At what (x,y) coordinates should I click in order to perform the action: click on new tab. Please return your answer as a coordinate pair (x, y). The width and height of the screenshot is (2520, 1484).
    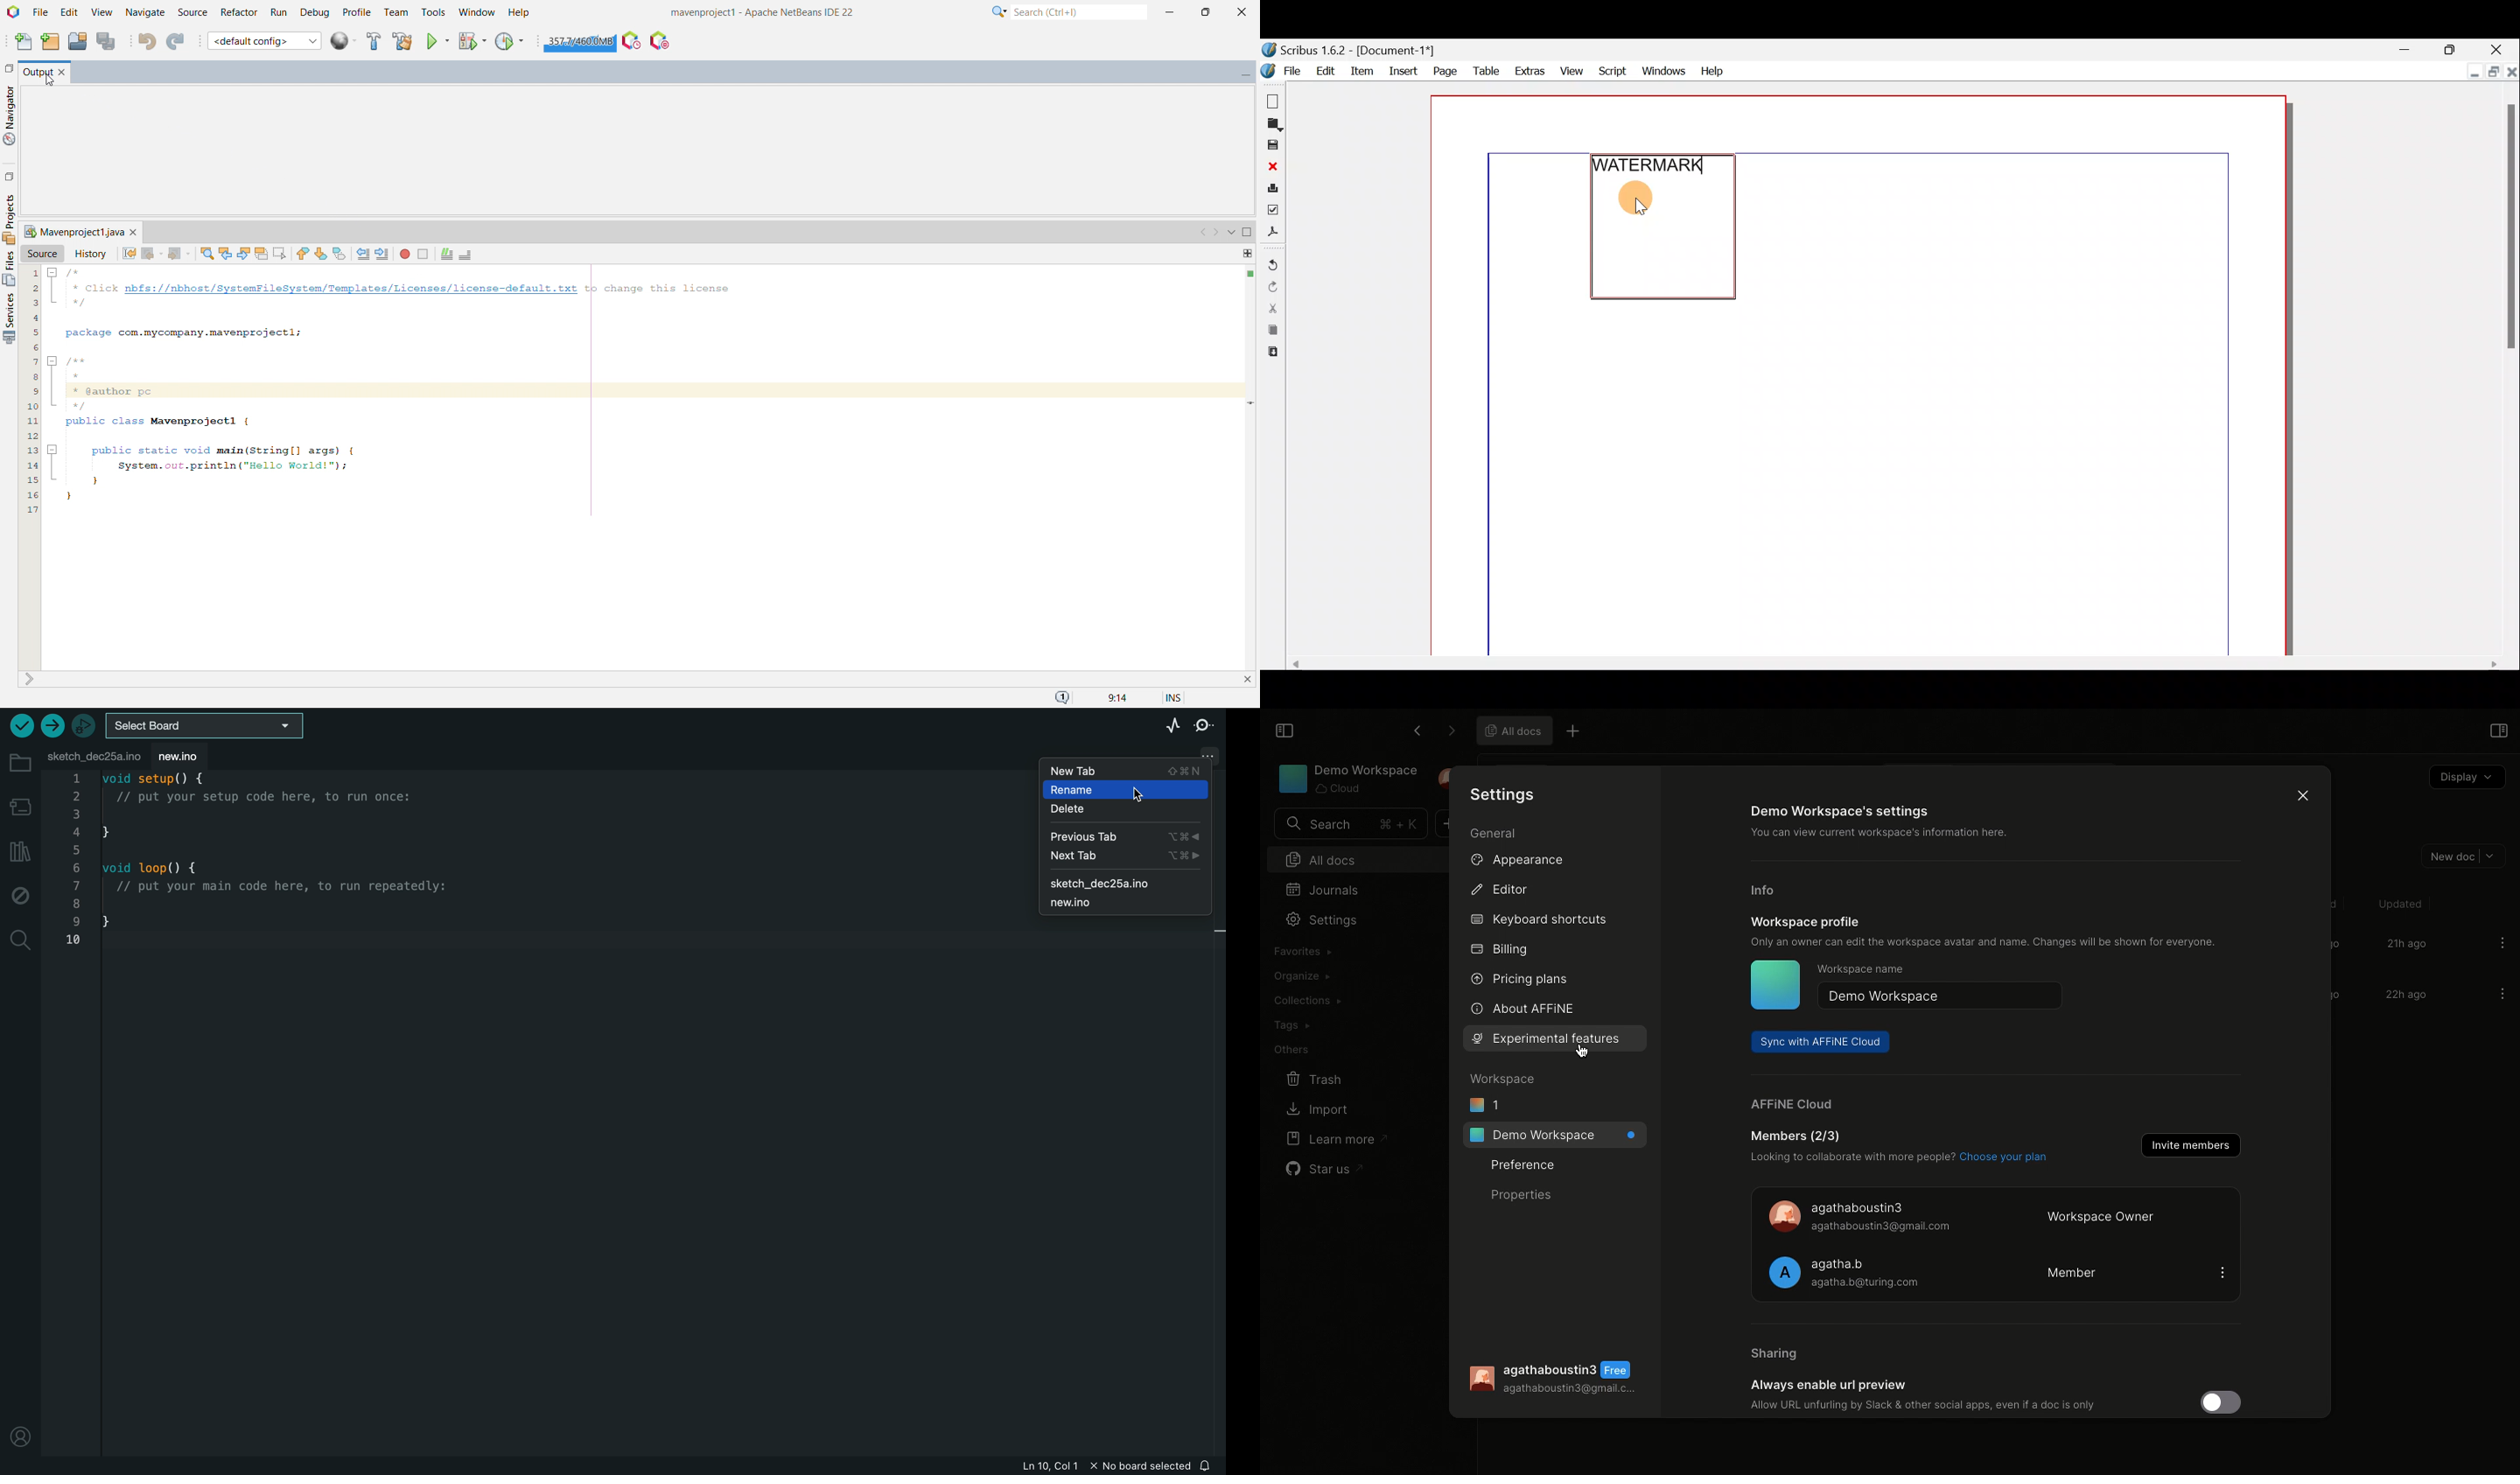
    Looking at the image, I should click on (1127, 769).